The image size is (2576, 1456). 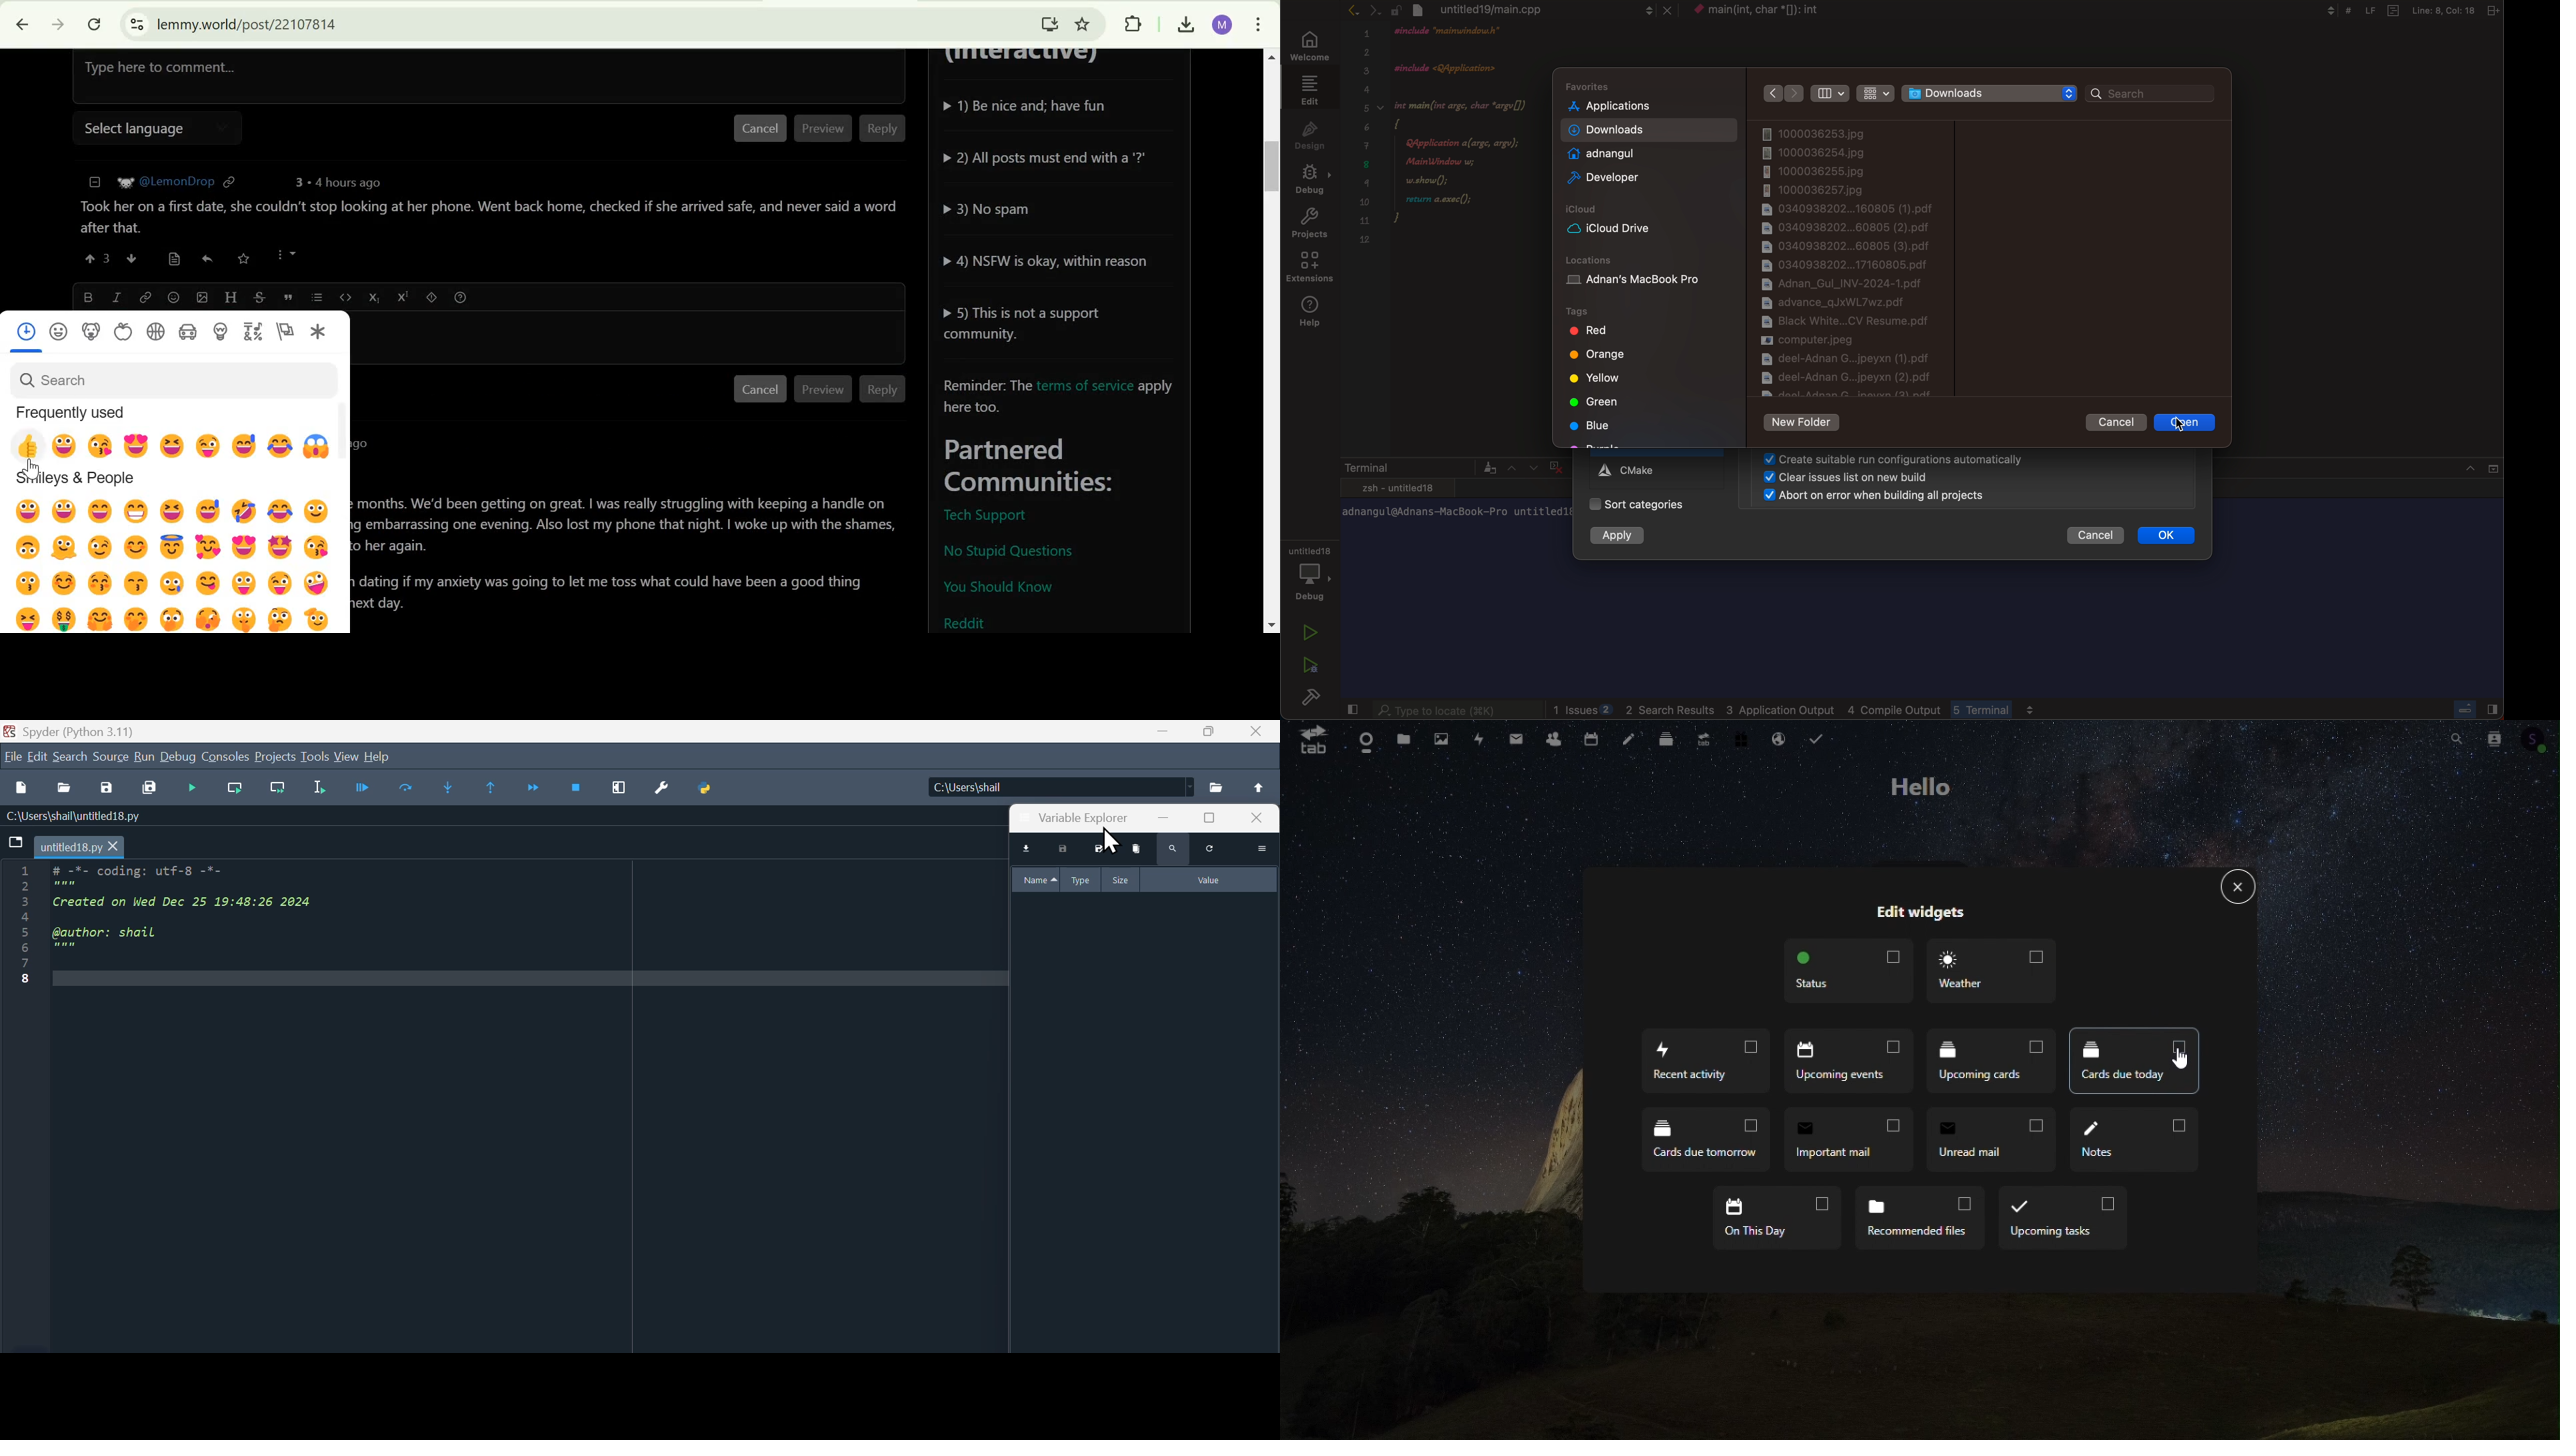 What do you see at coordinates (195, 788) in the screenshot?
I see `Debugging` at bounding box center [195, 788].